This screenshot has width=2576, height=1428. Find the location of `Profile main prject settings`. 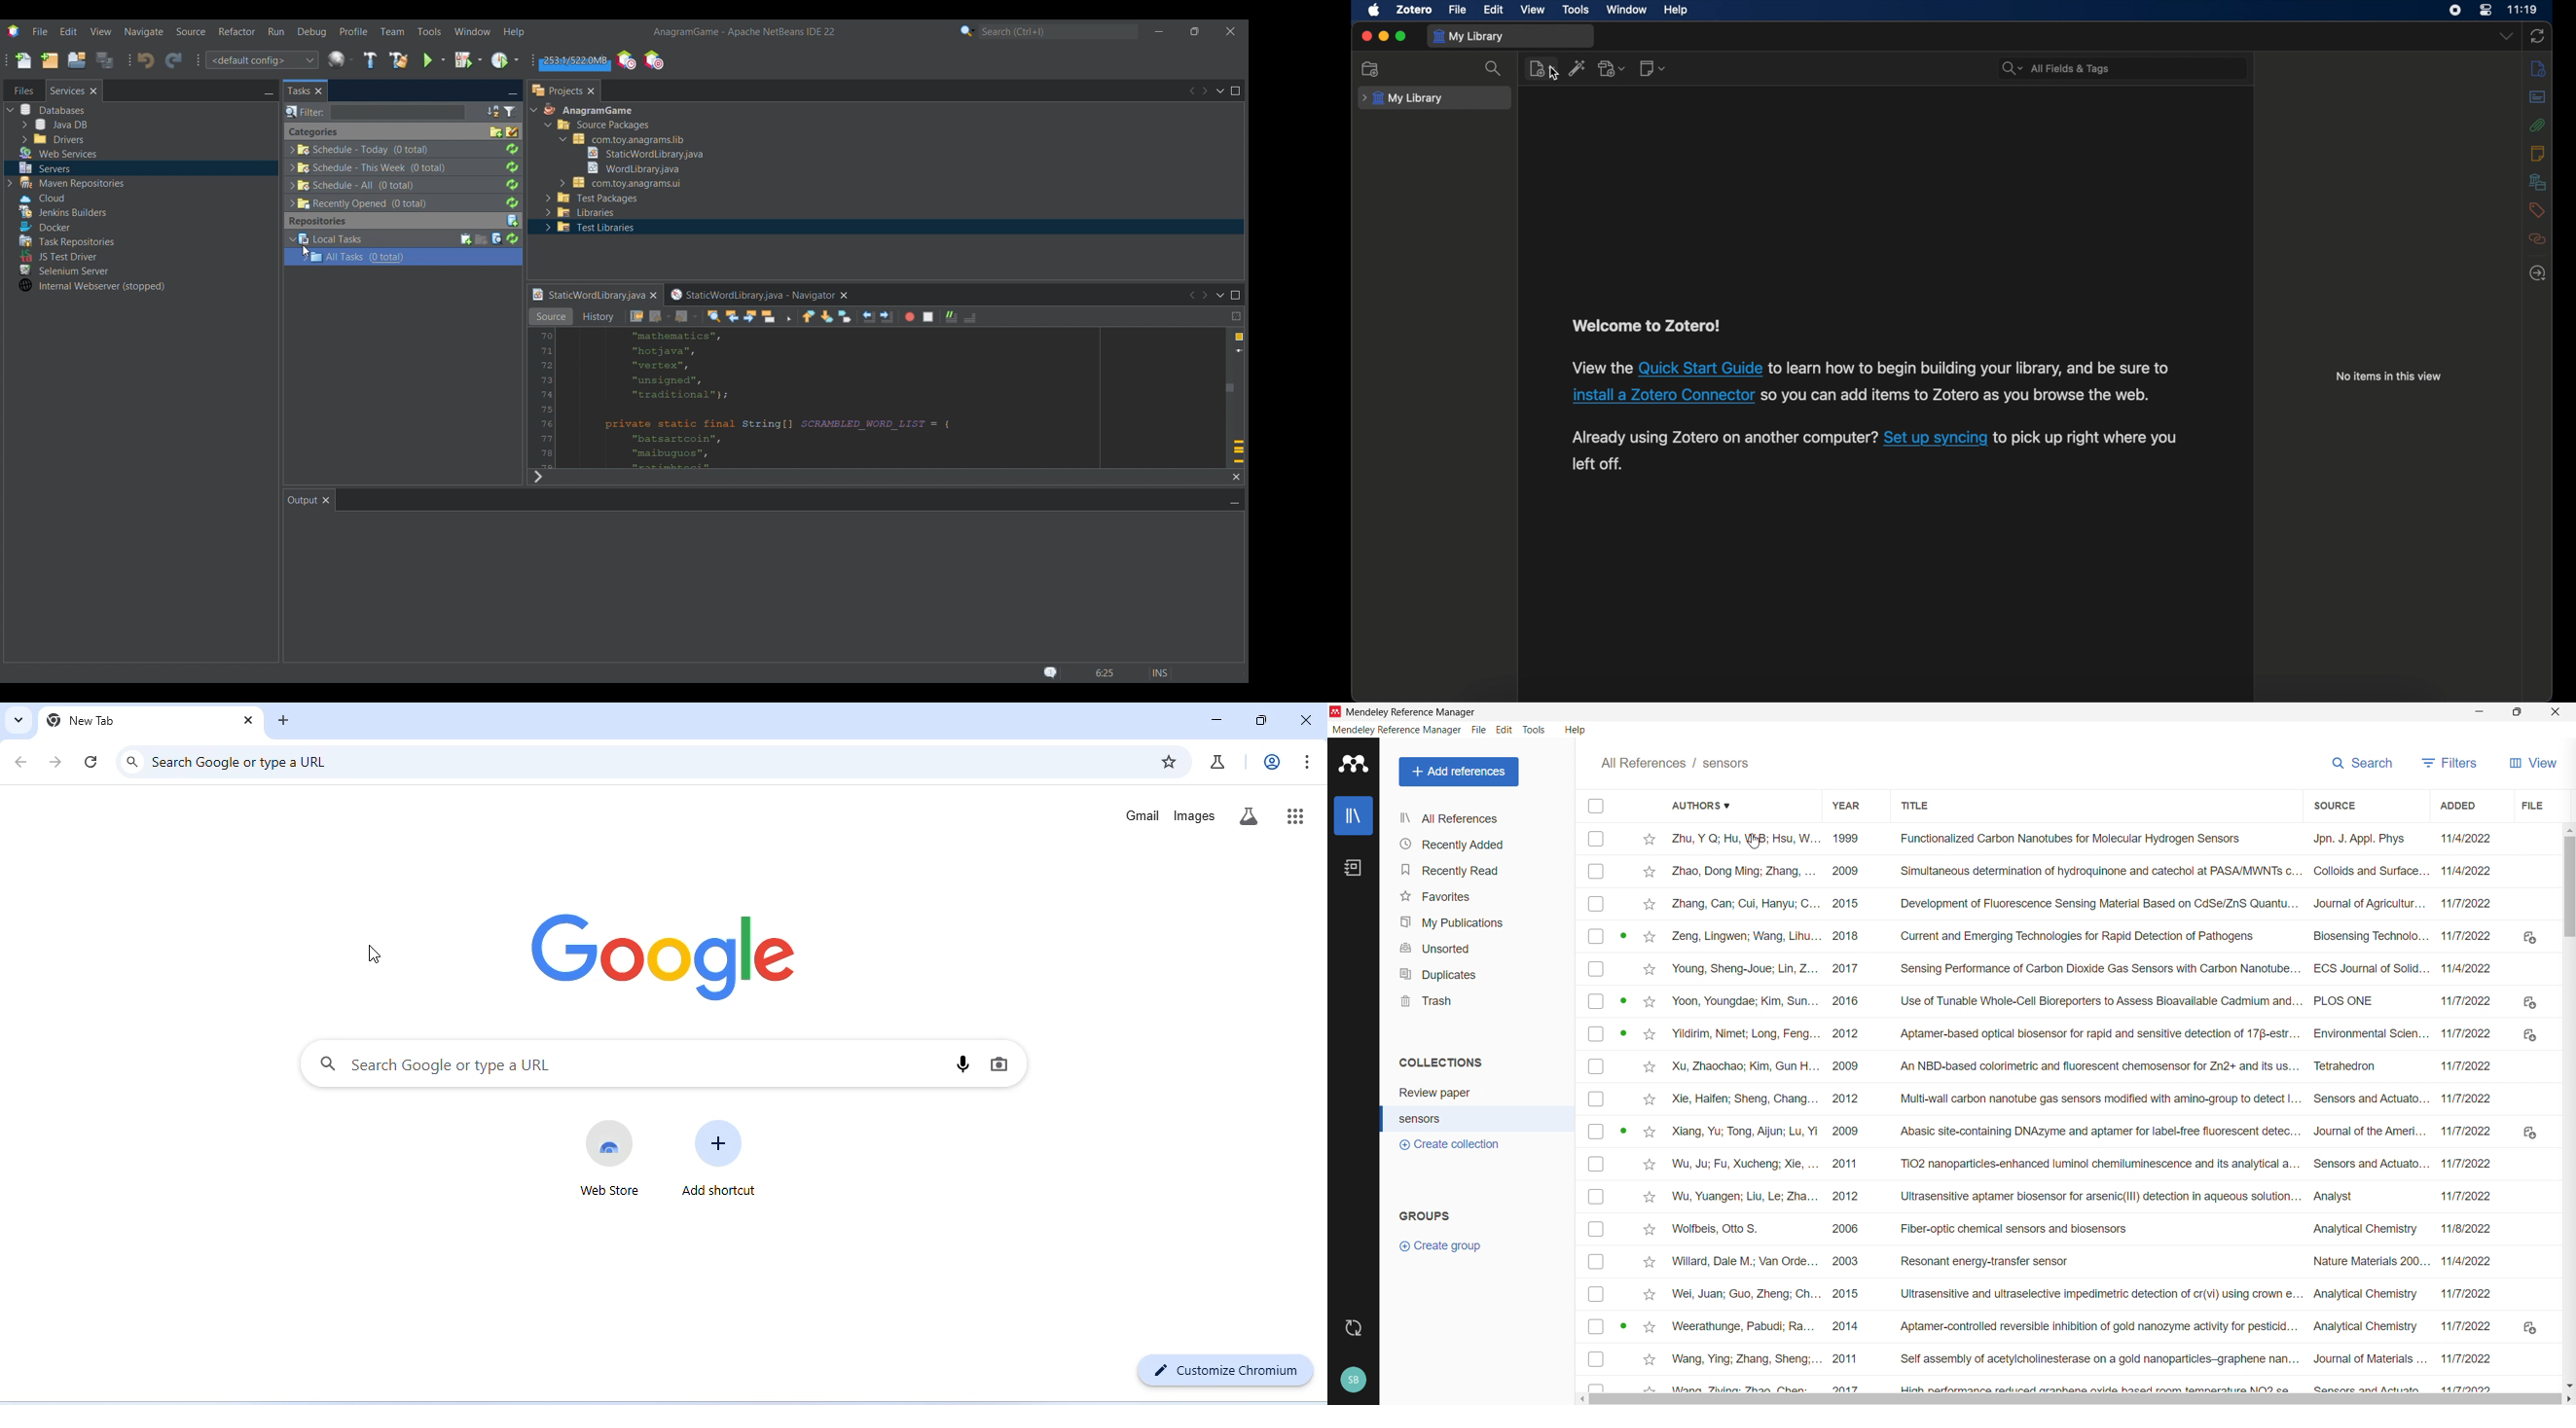

Profile main prject settings is located at coordinates (506, 60).